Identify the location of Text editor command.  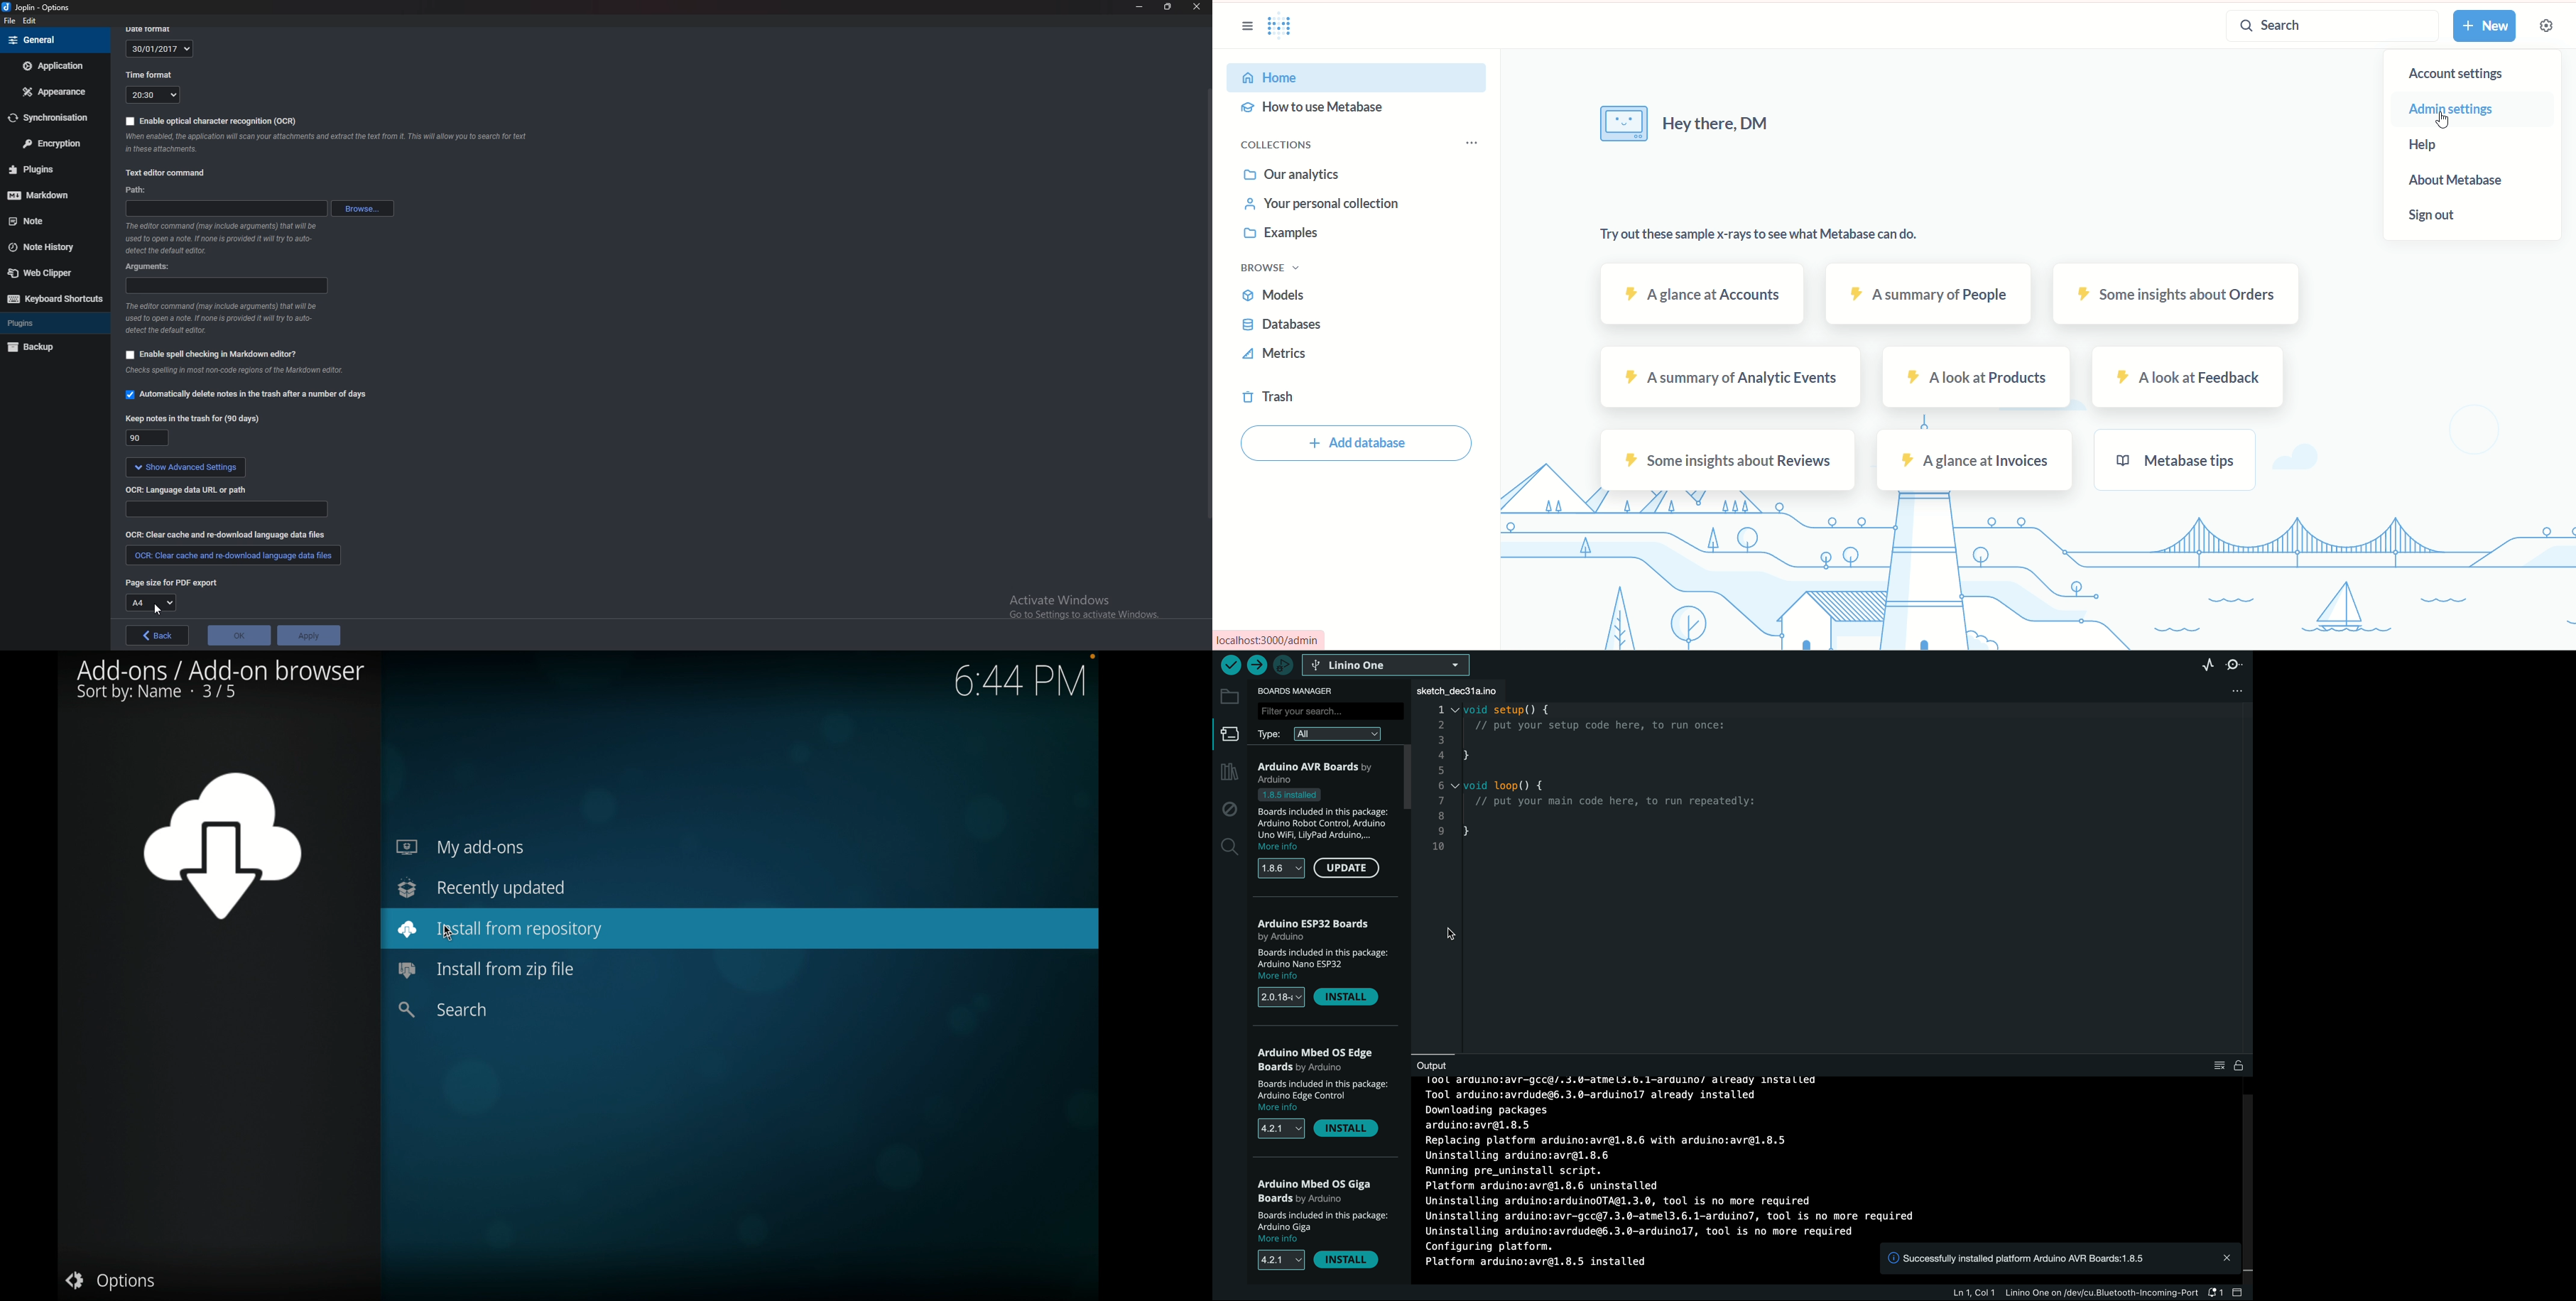
(167, 173).